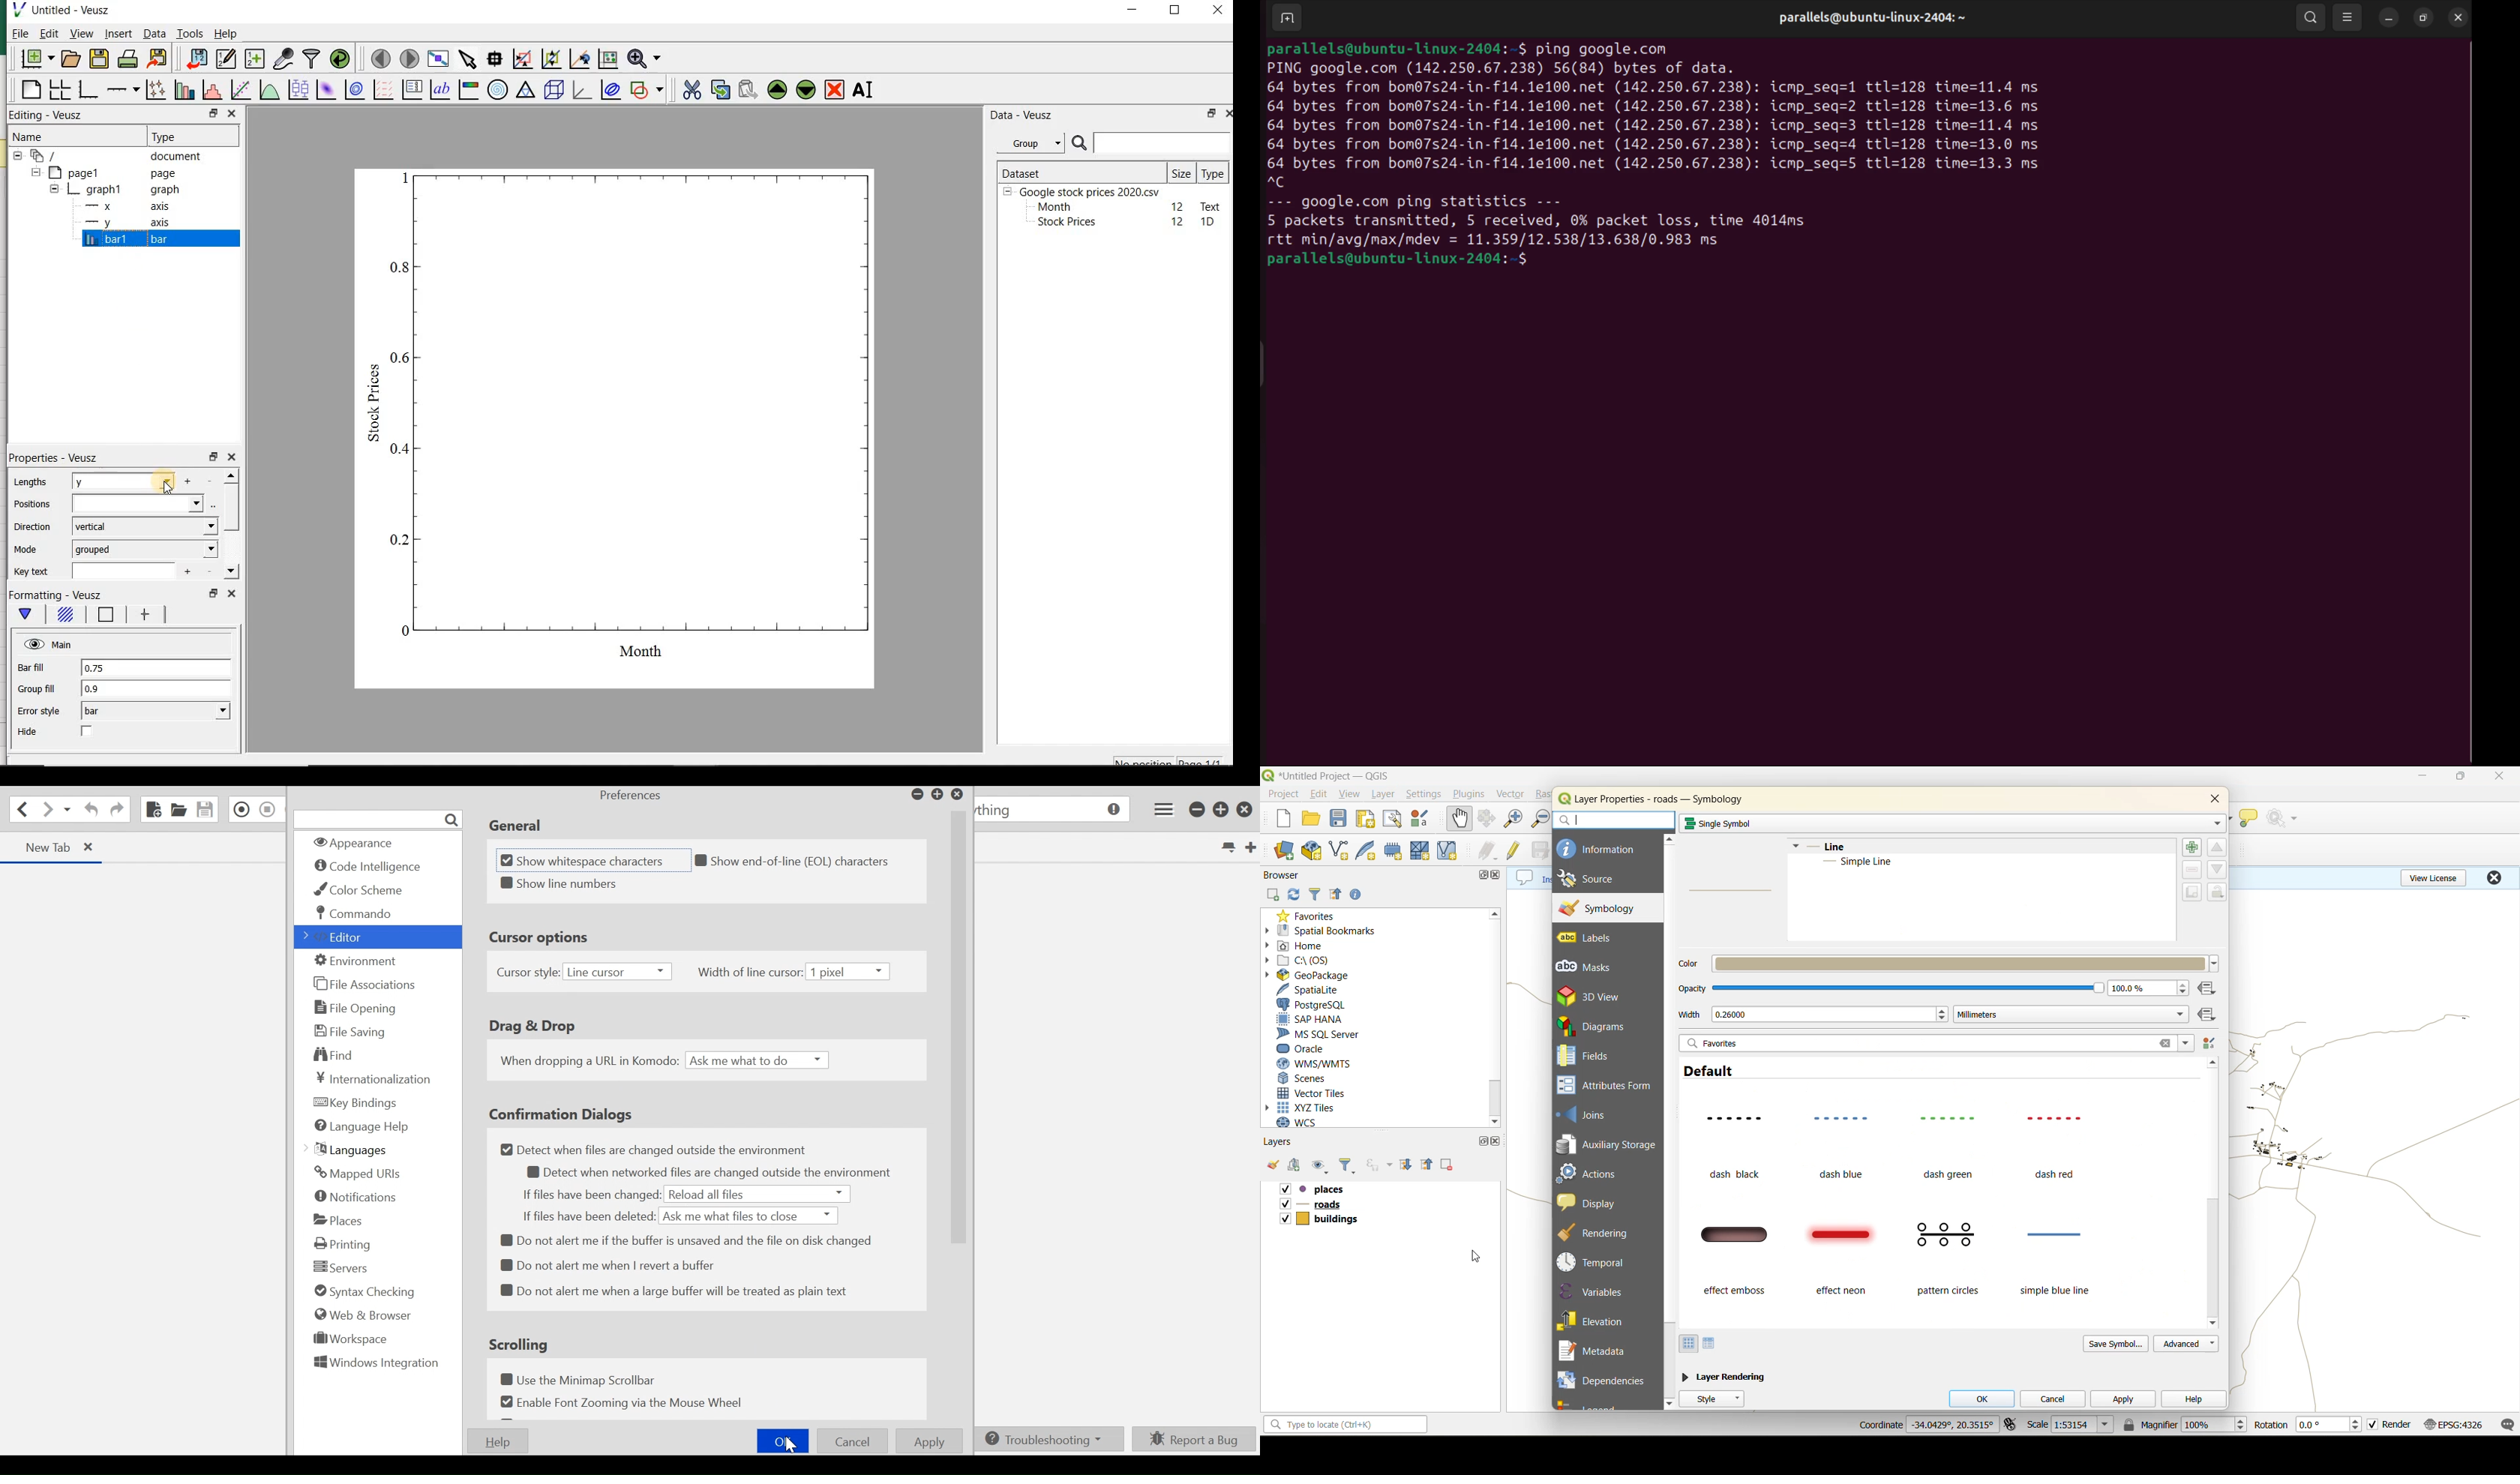 The image size is (2520, 1484). Describe the element at coordinates (99, 59) in the screenshot. I see `save the document` at that location.